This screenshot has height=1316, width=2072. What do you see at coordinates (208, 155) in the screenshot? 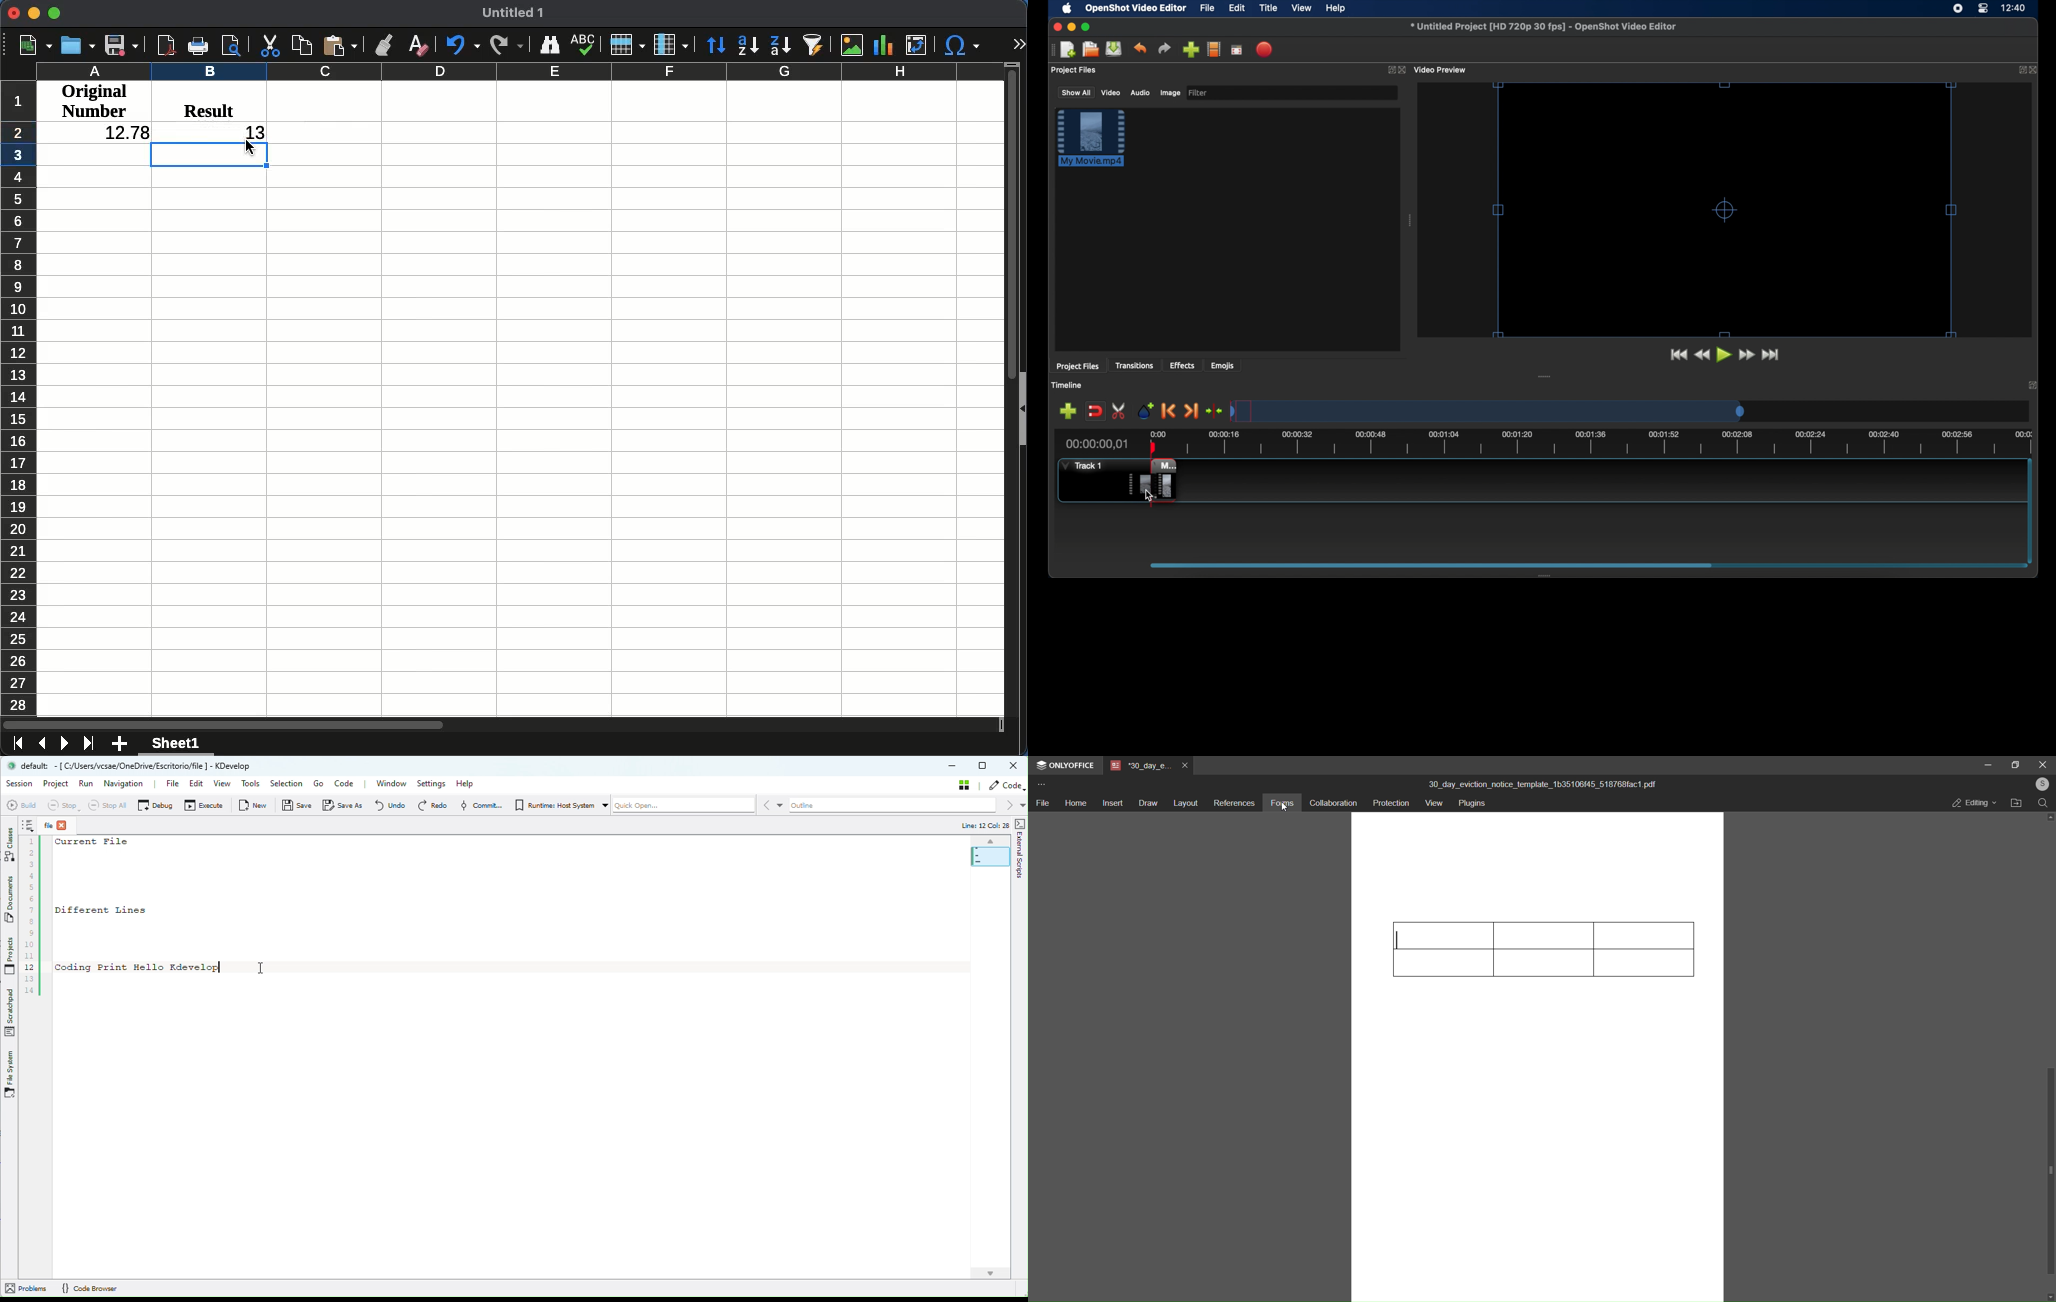
I see `active cell` at bounding box center [208, 155].